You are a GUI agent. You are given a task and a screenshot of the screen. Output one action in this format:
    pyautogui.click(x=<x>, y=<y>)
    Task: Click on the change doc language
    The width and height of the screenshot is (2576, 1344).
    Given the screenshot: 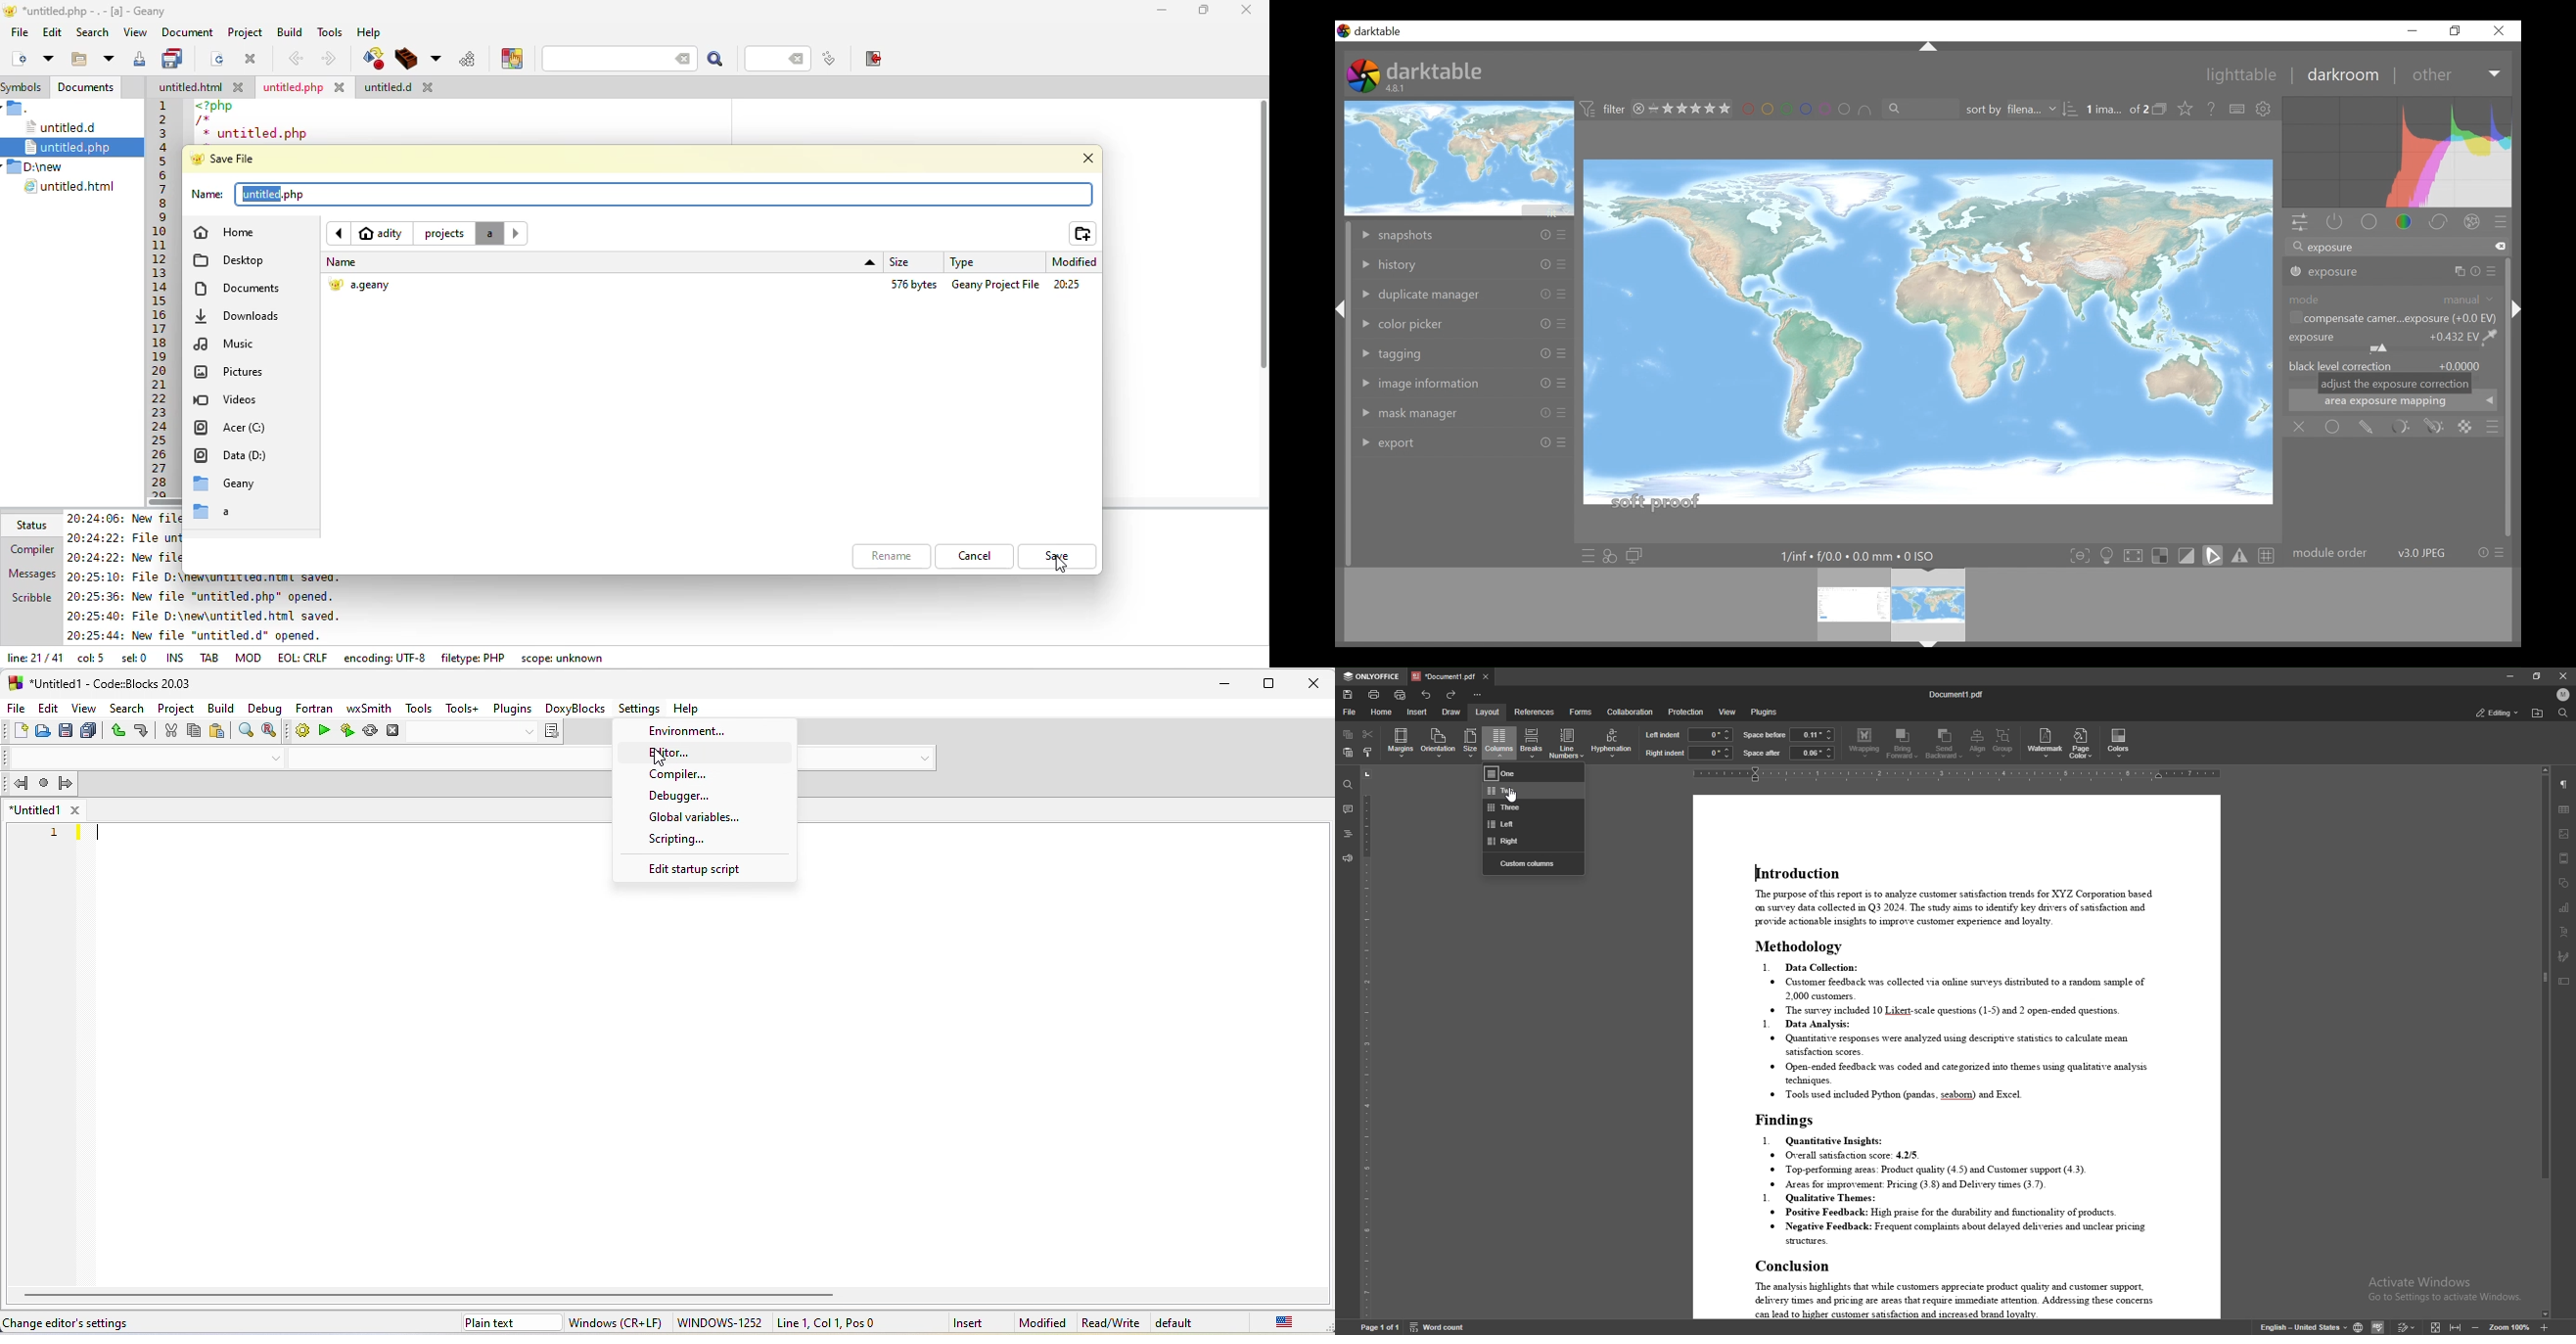 What is the action you would take?
    pyautogui.click(x=2358, y=1325)
    